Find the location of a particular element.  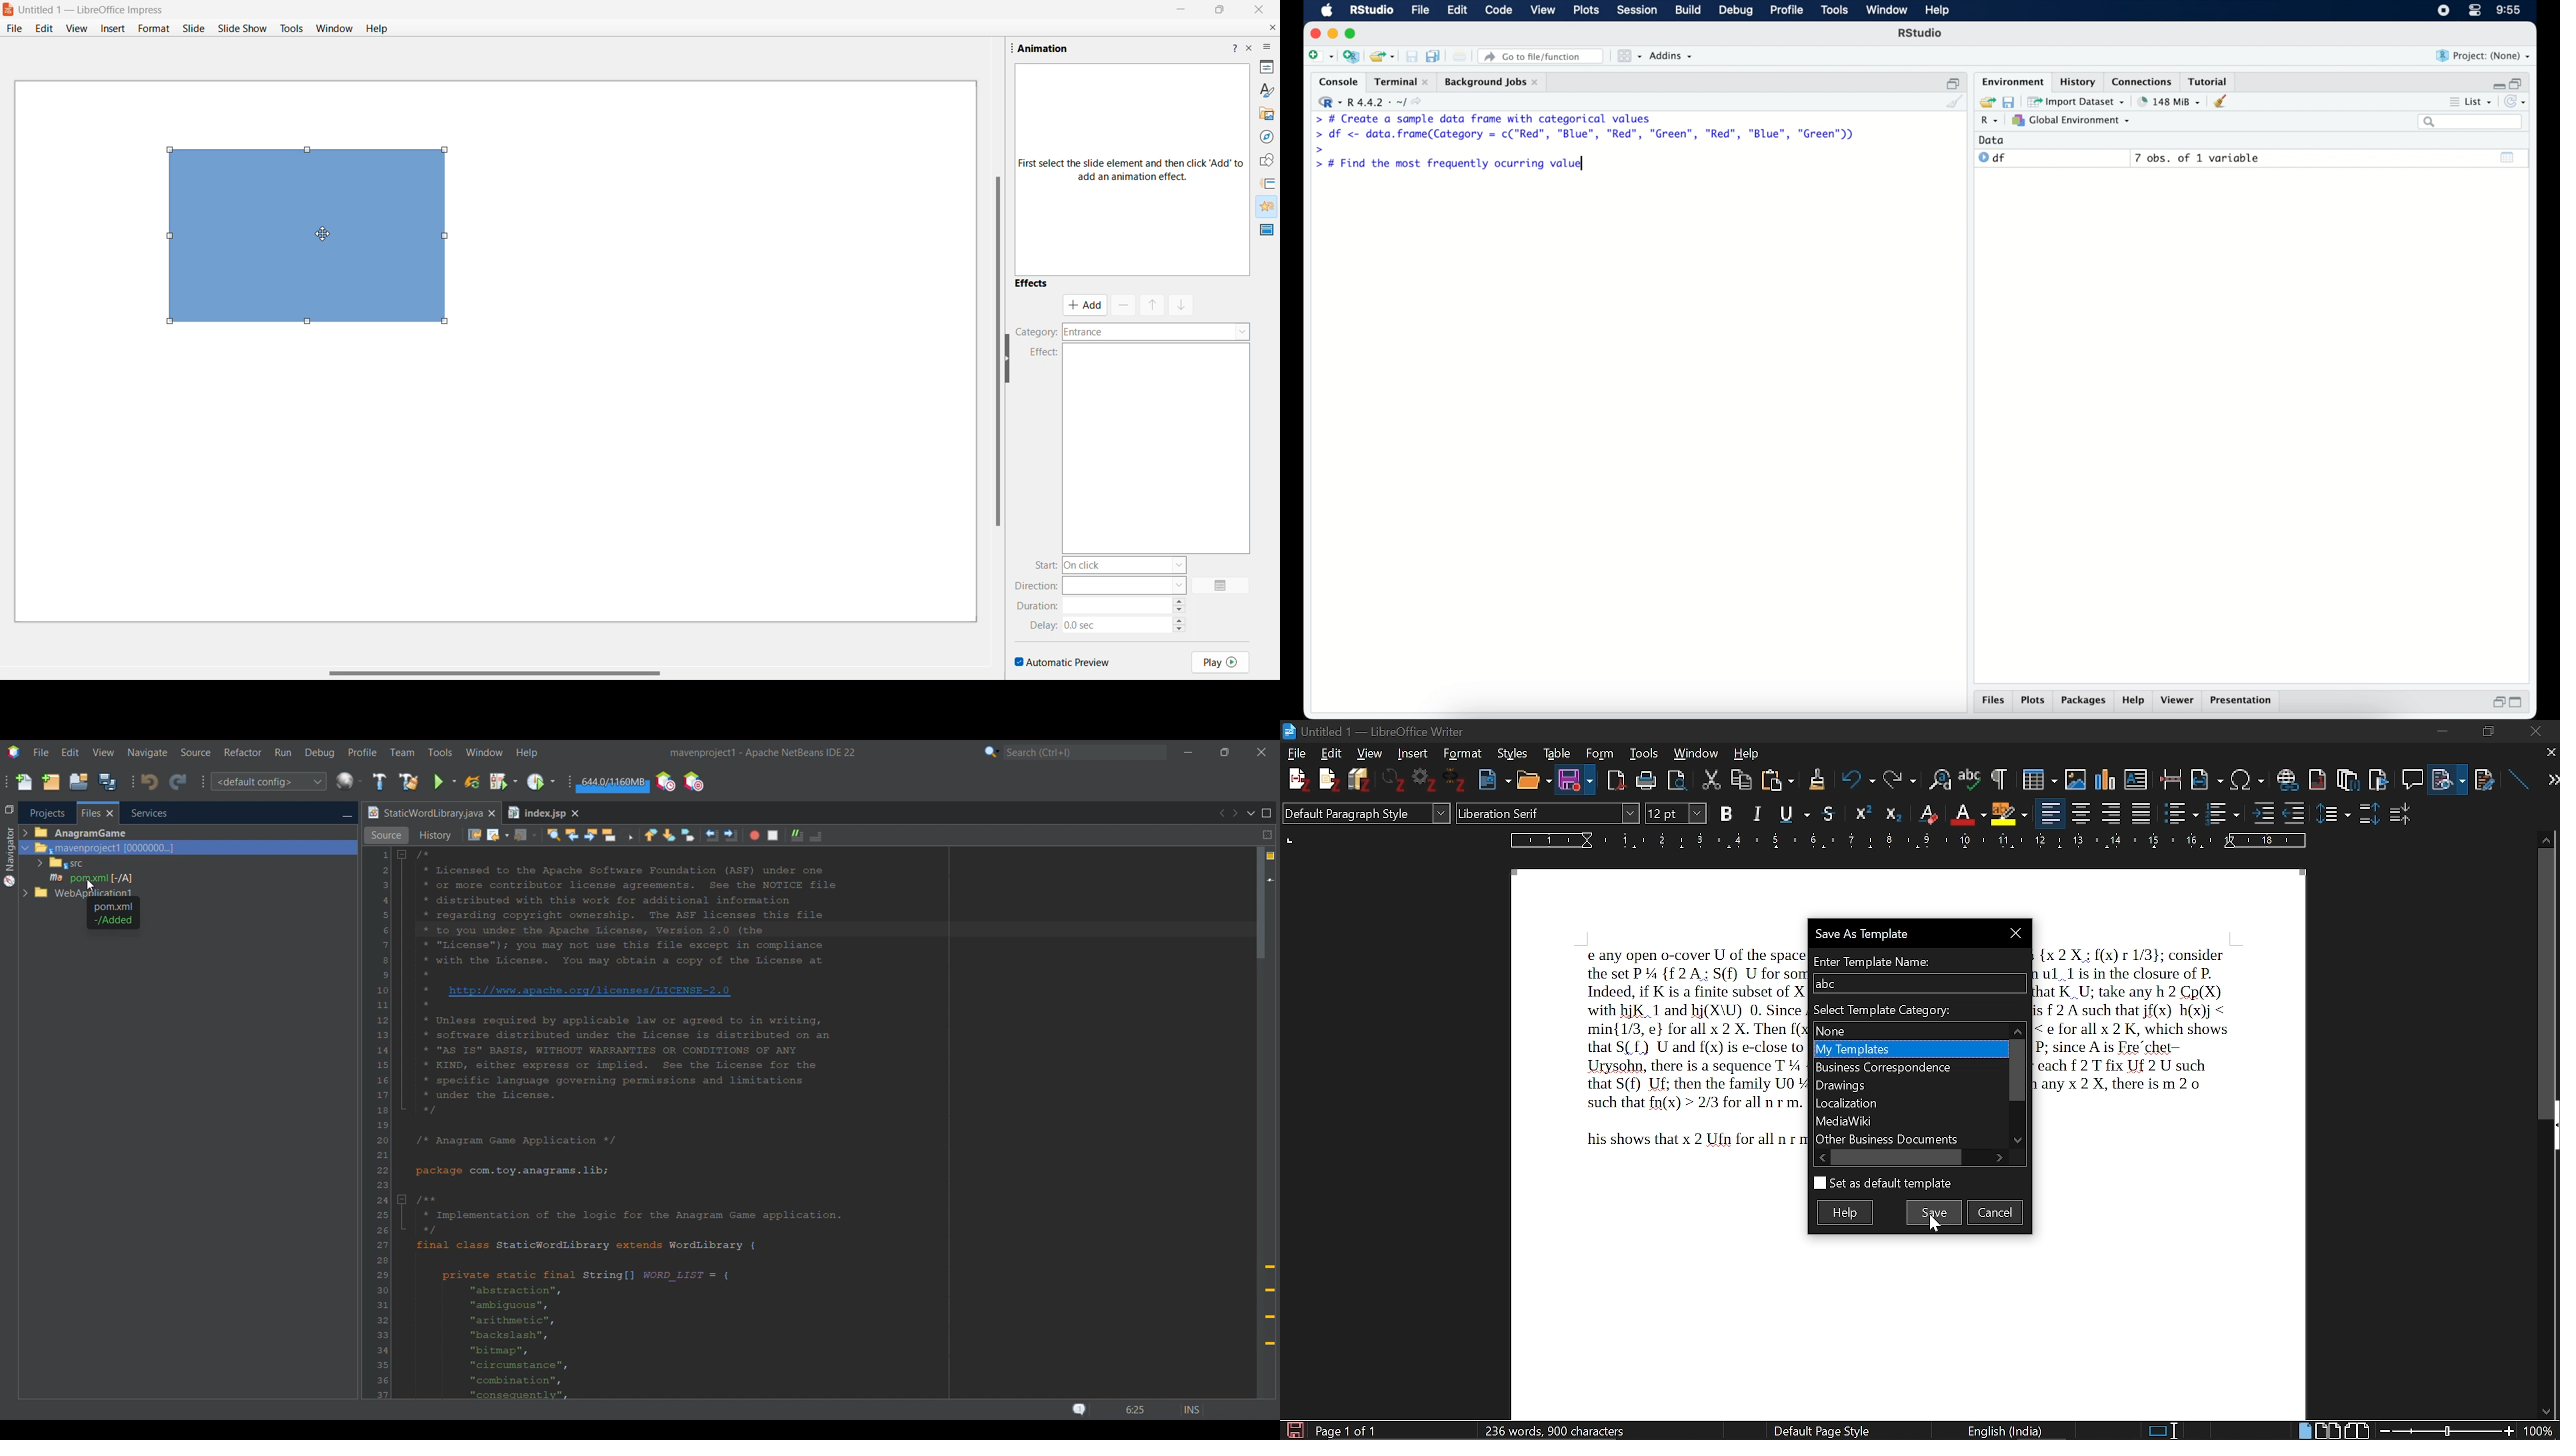

Insert symbol is located at coordinates (2248, 778).